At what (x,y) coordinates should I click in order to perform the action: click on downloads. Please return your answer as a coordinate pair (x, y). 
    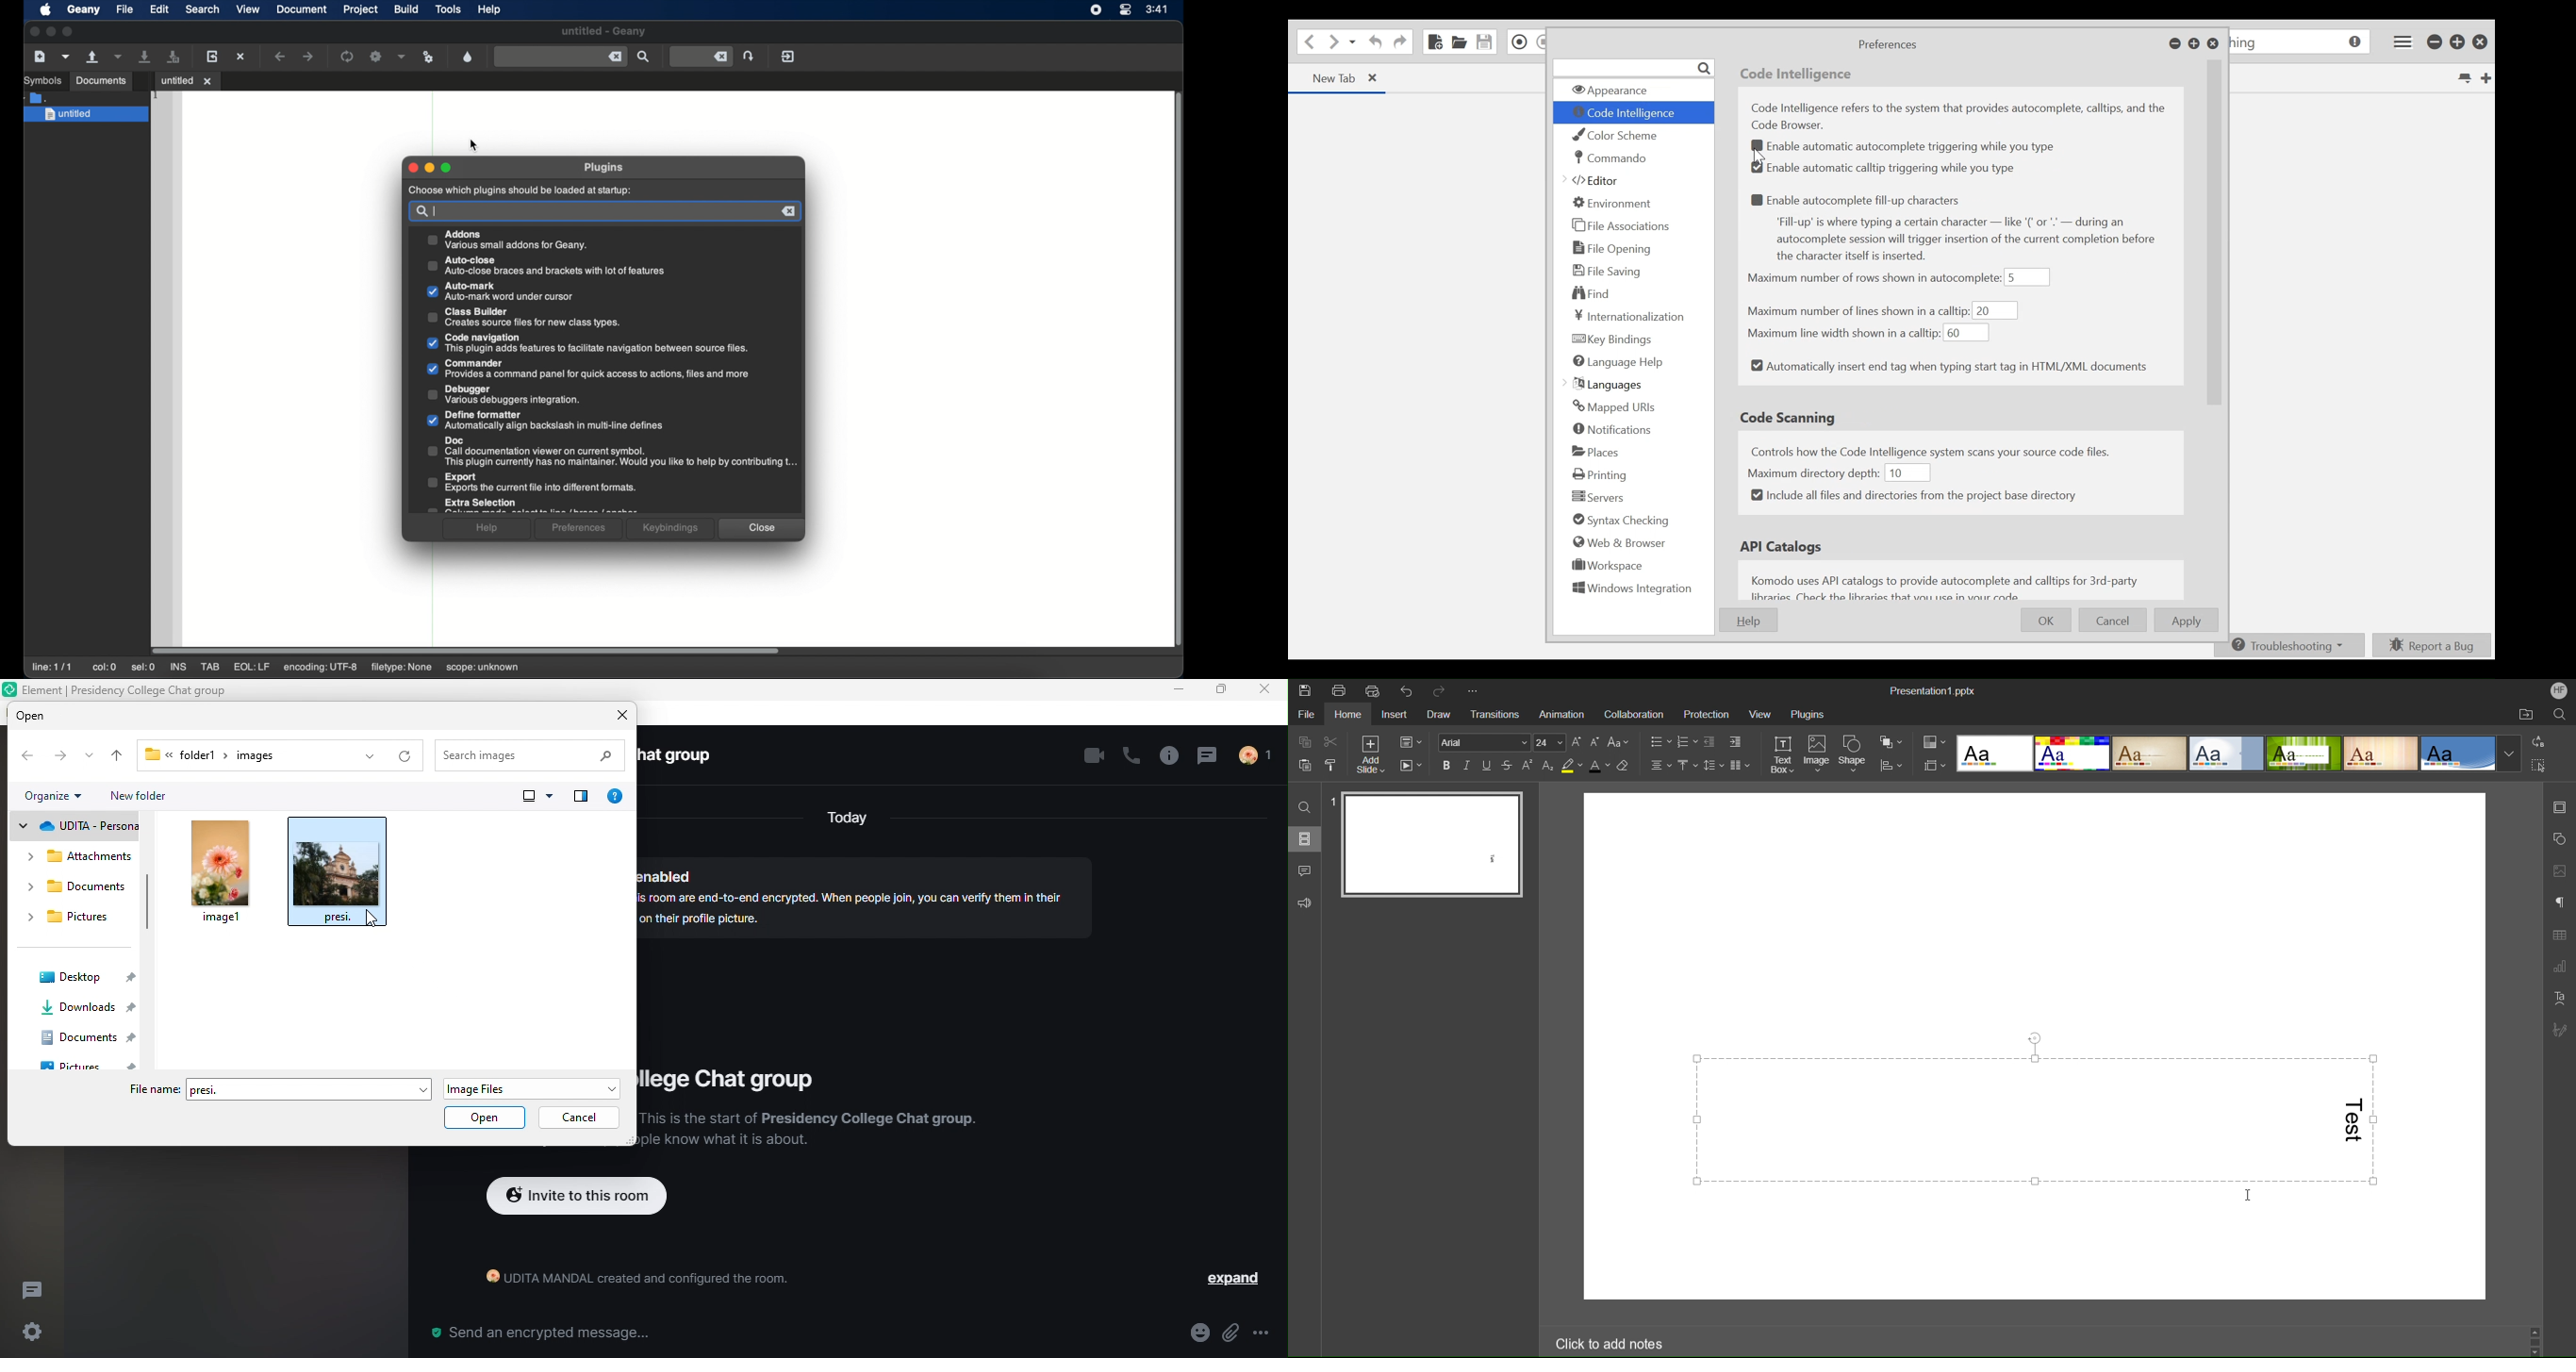
    Looking at the image, I should click on (88, 1010).